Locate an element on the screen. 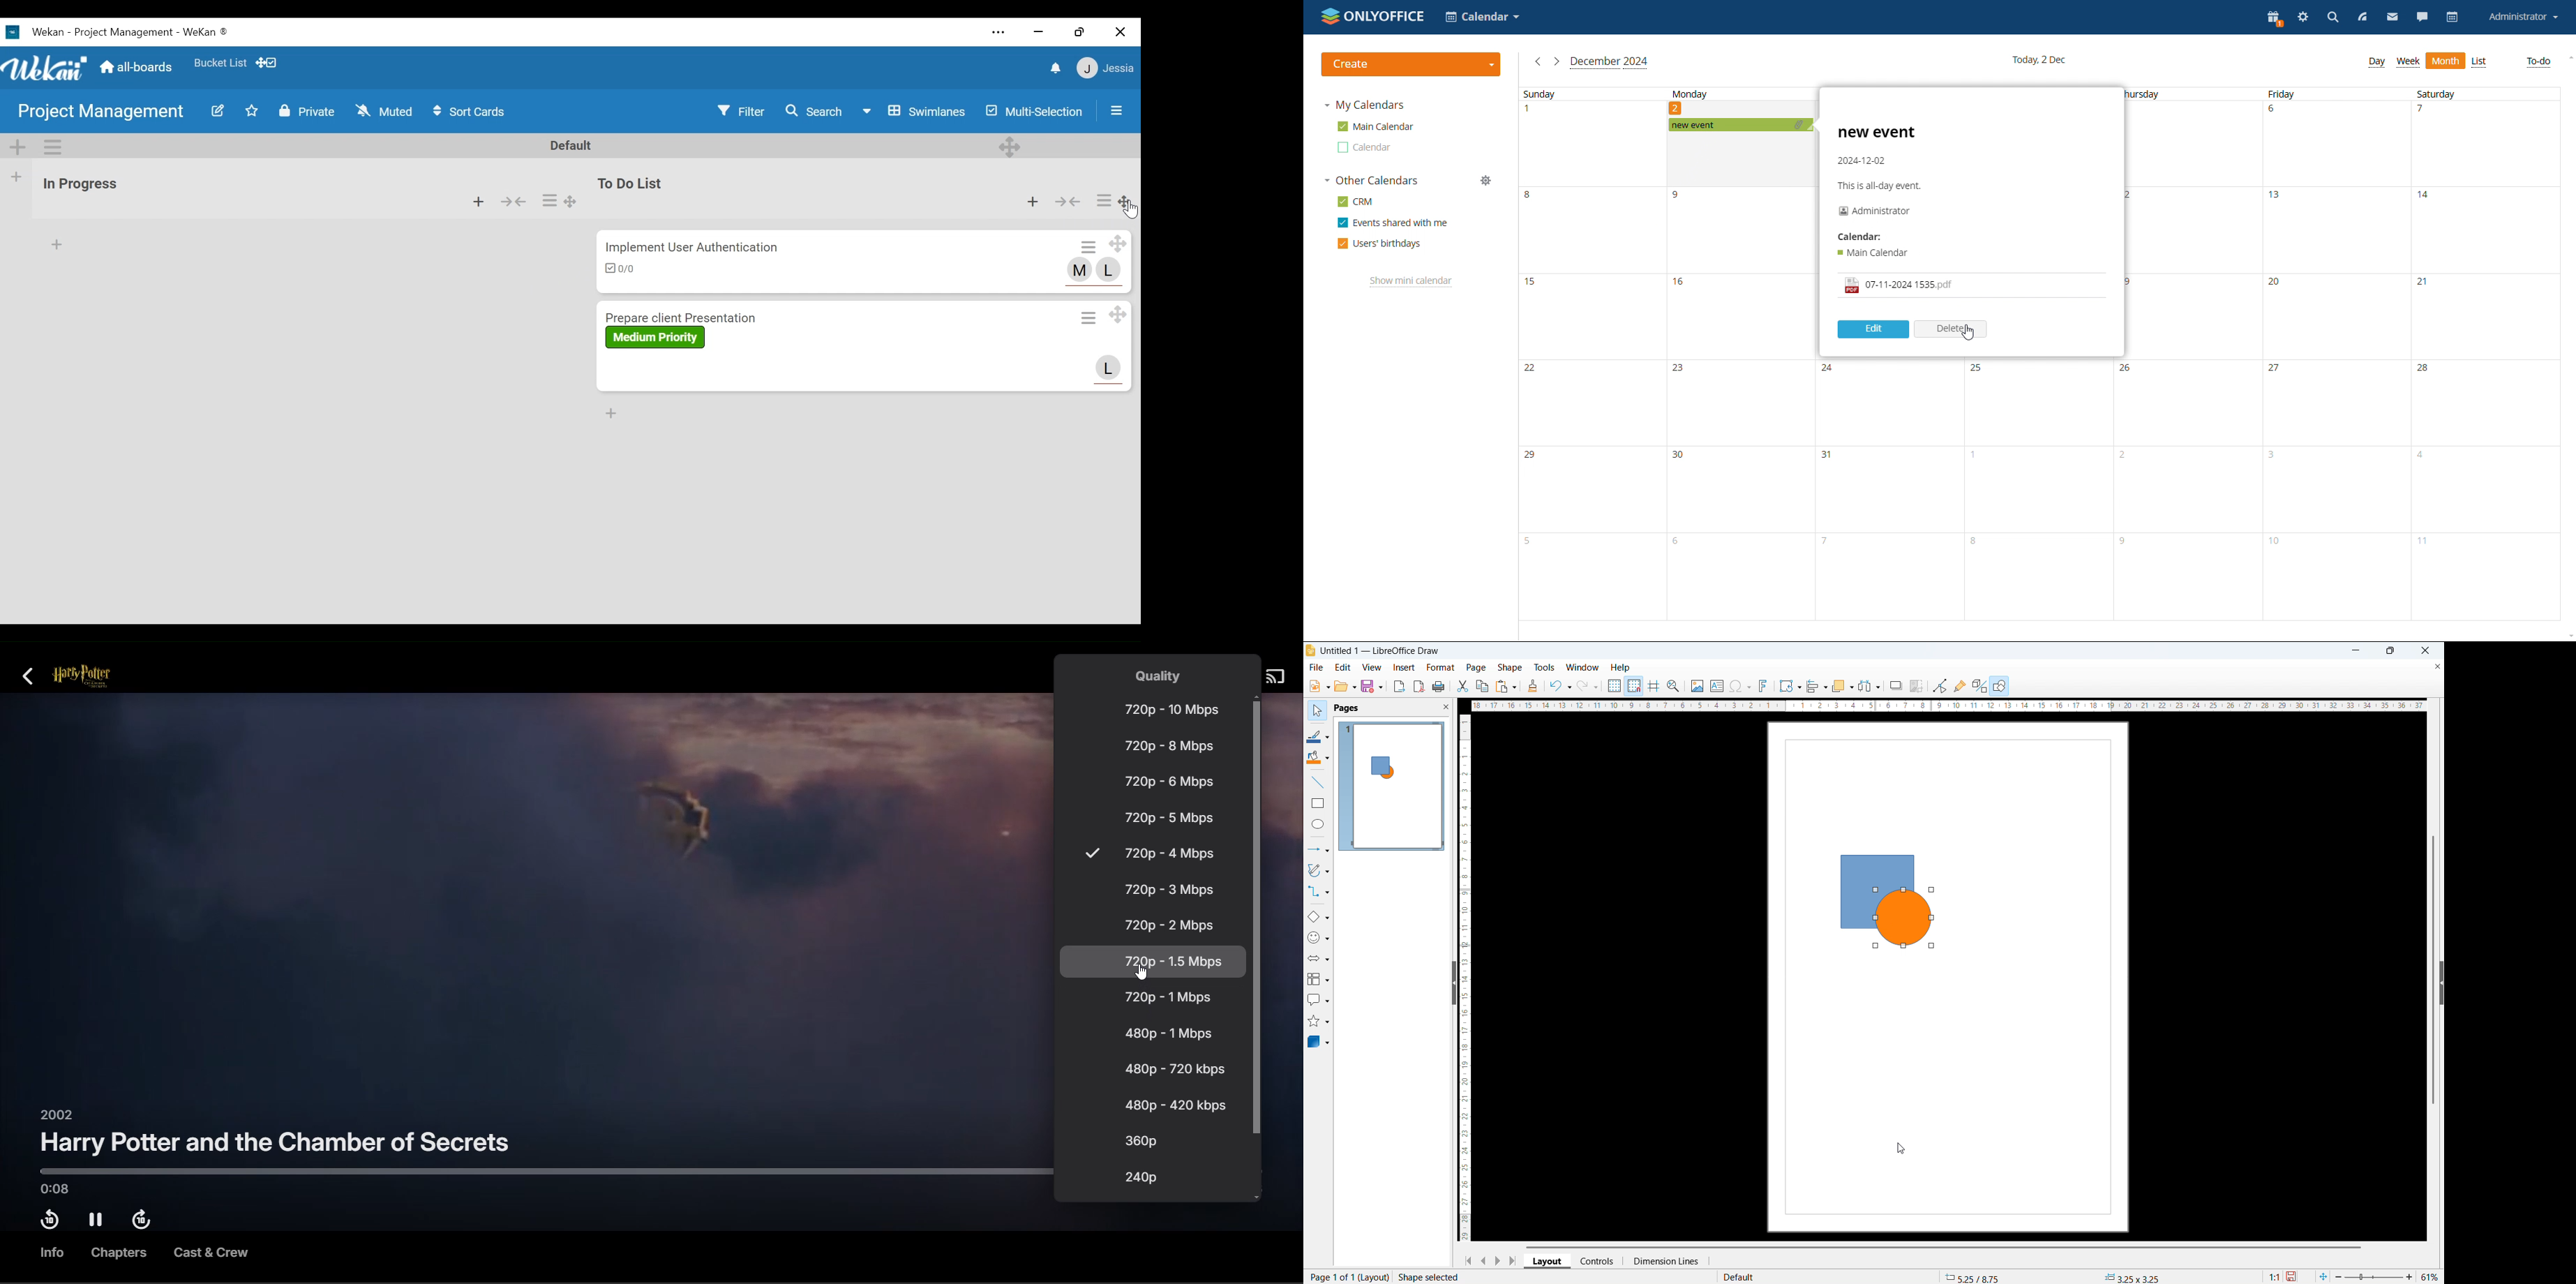 The width and height of the screenshot is (2576, 1288). Page number  is located at coordinates (1402, 1277).